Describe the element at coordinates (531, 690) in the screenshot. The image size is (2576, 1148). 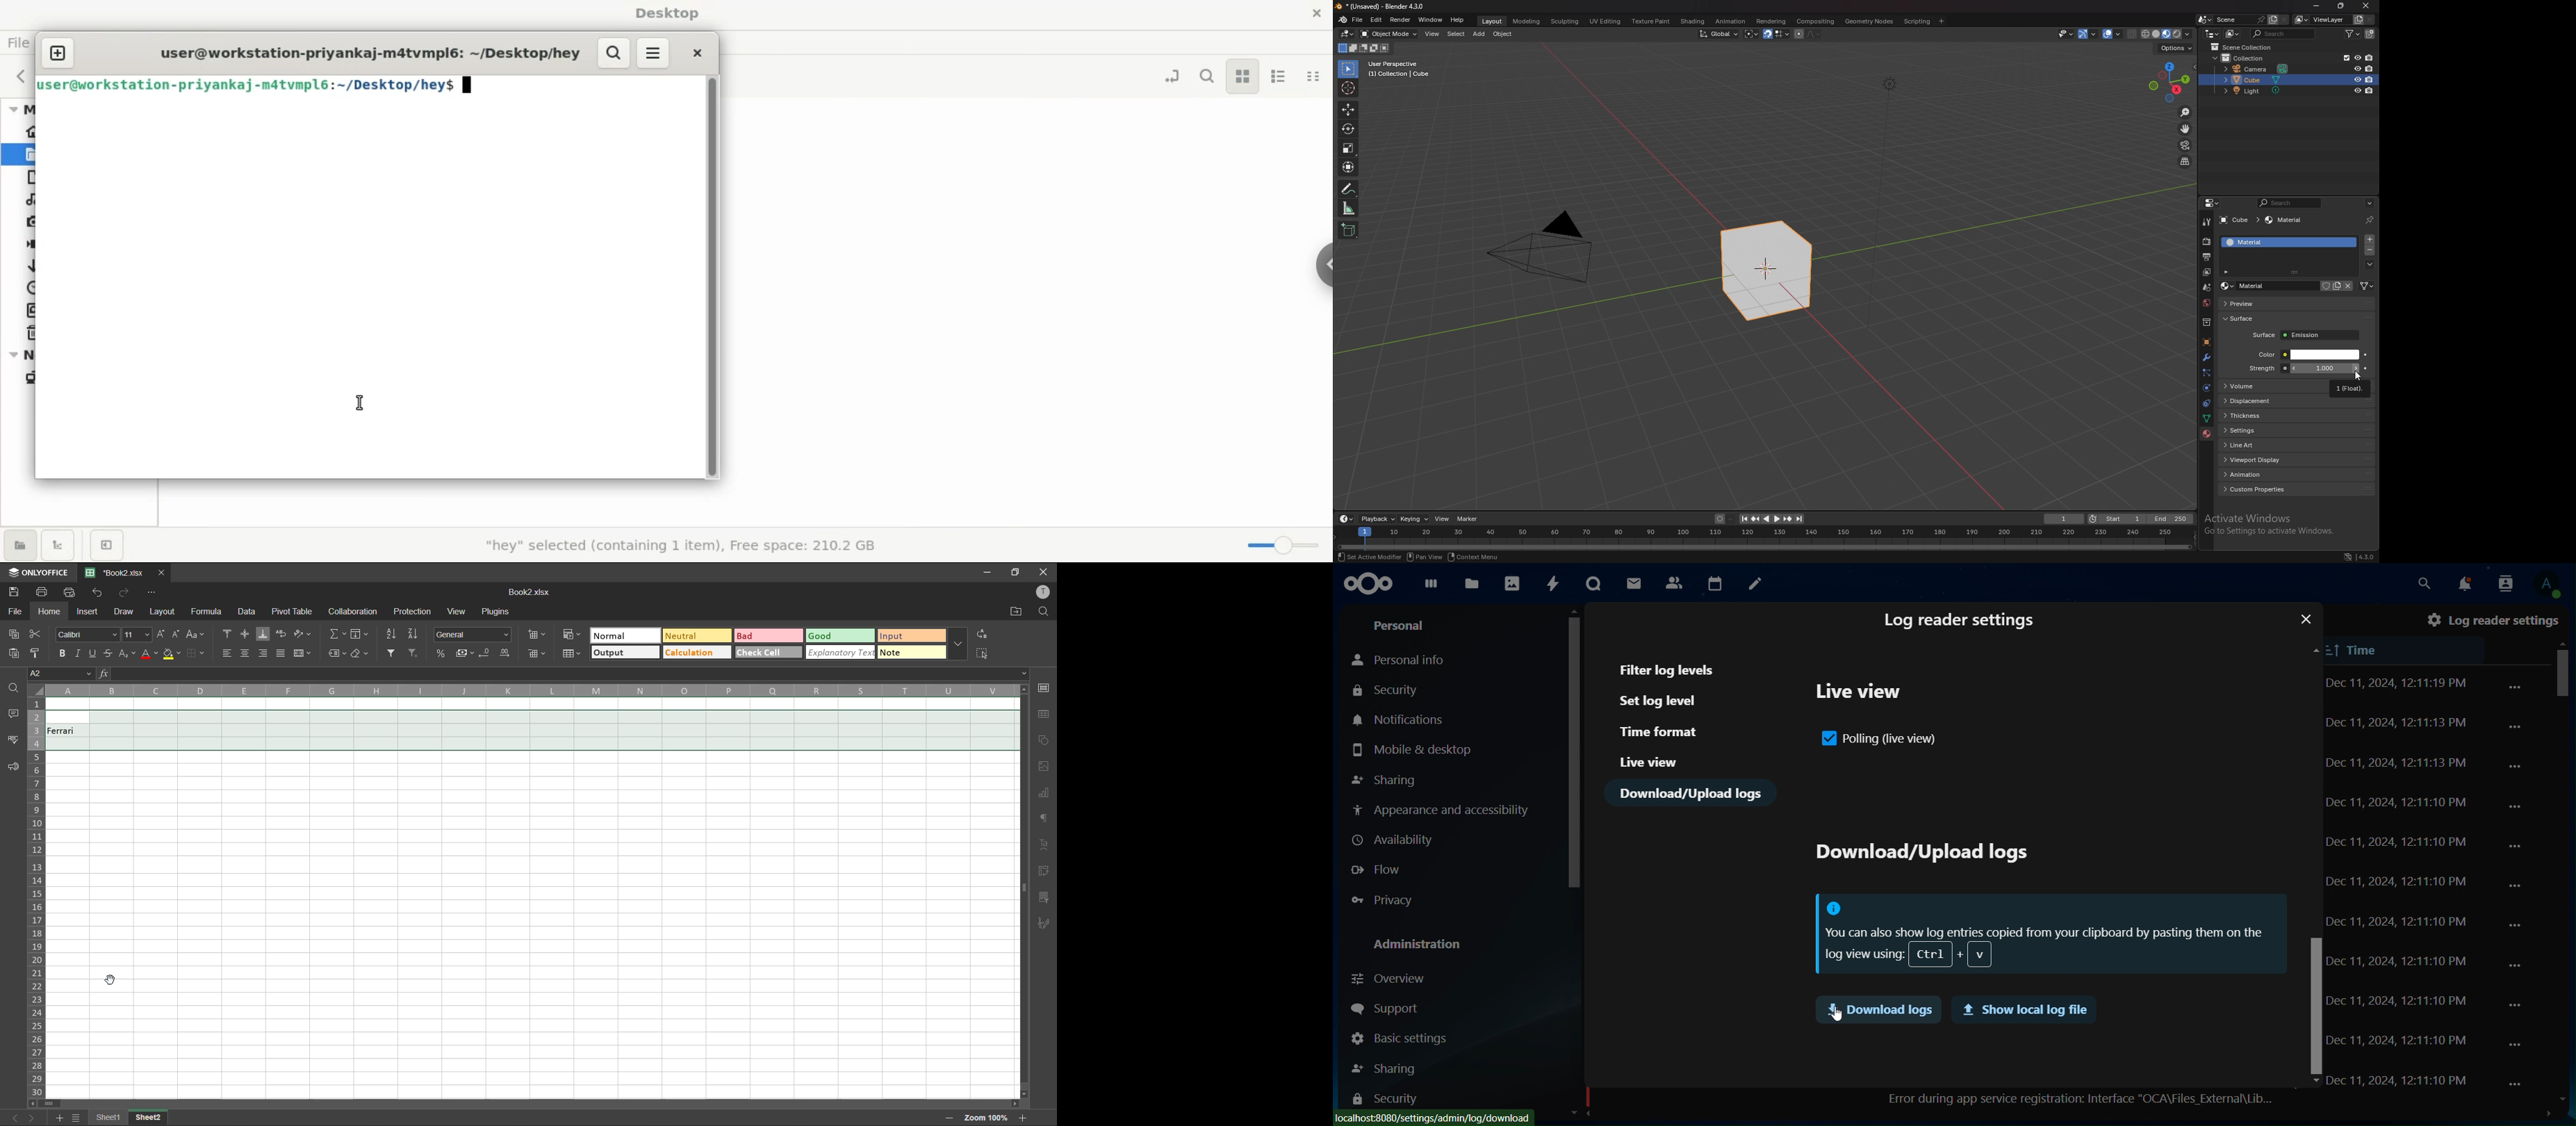
I see `column names` at that location.